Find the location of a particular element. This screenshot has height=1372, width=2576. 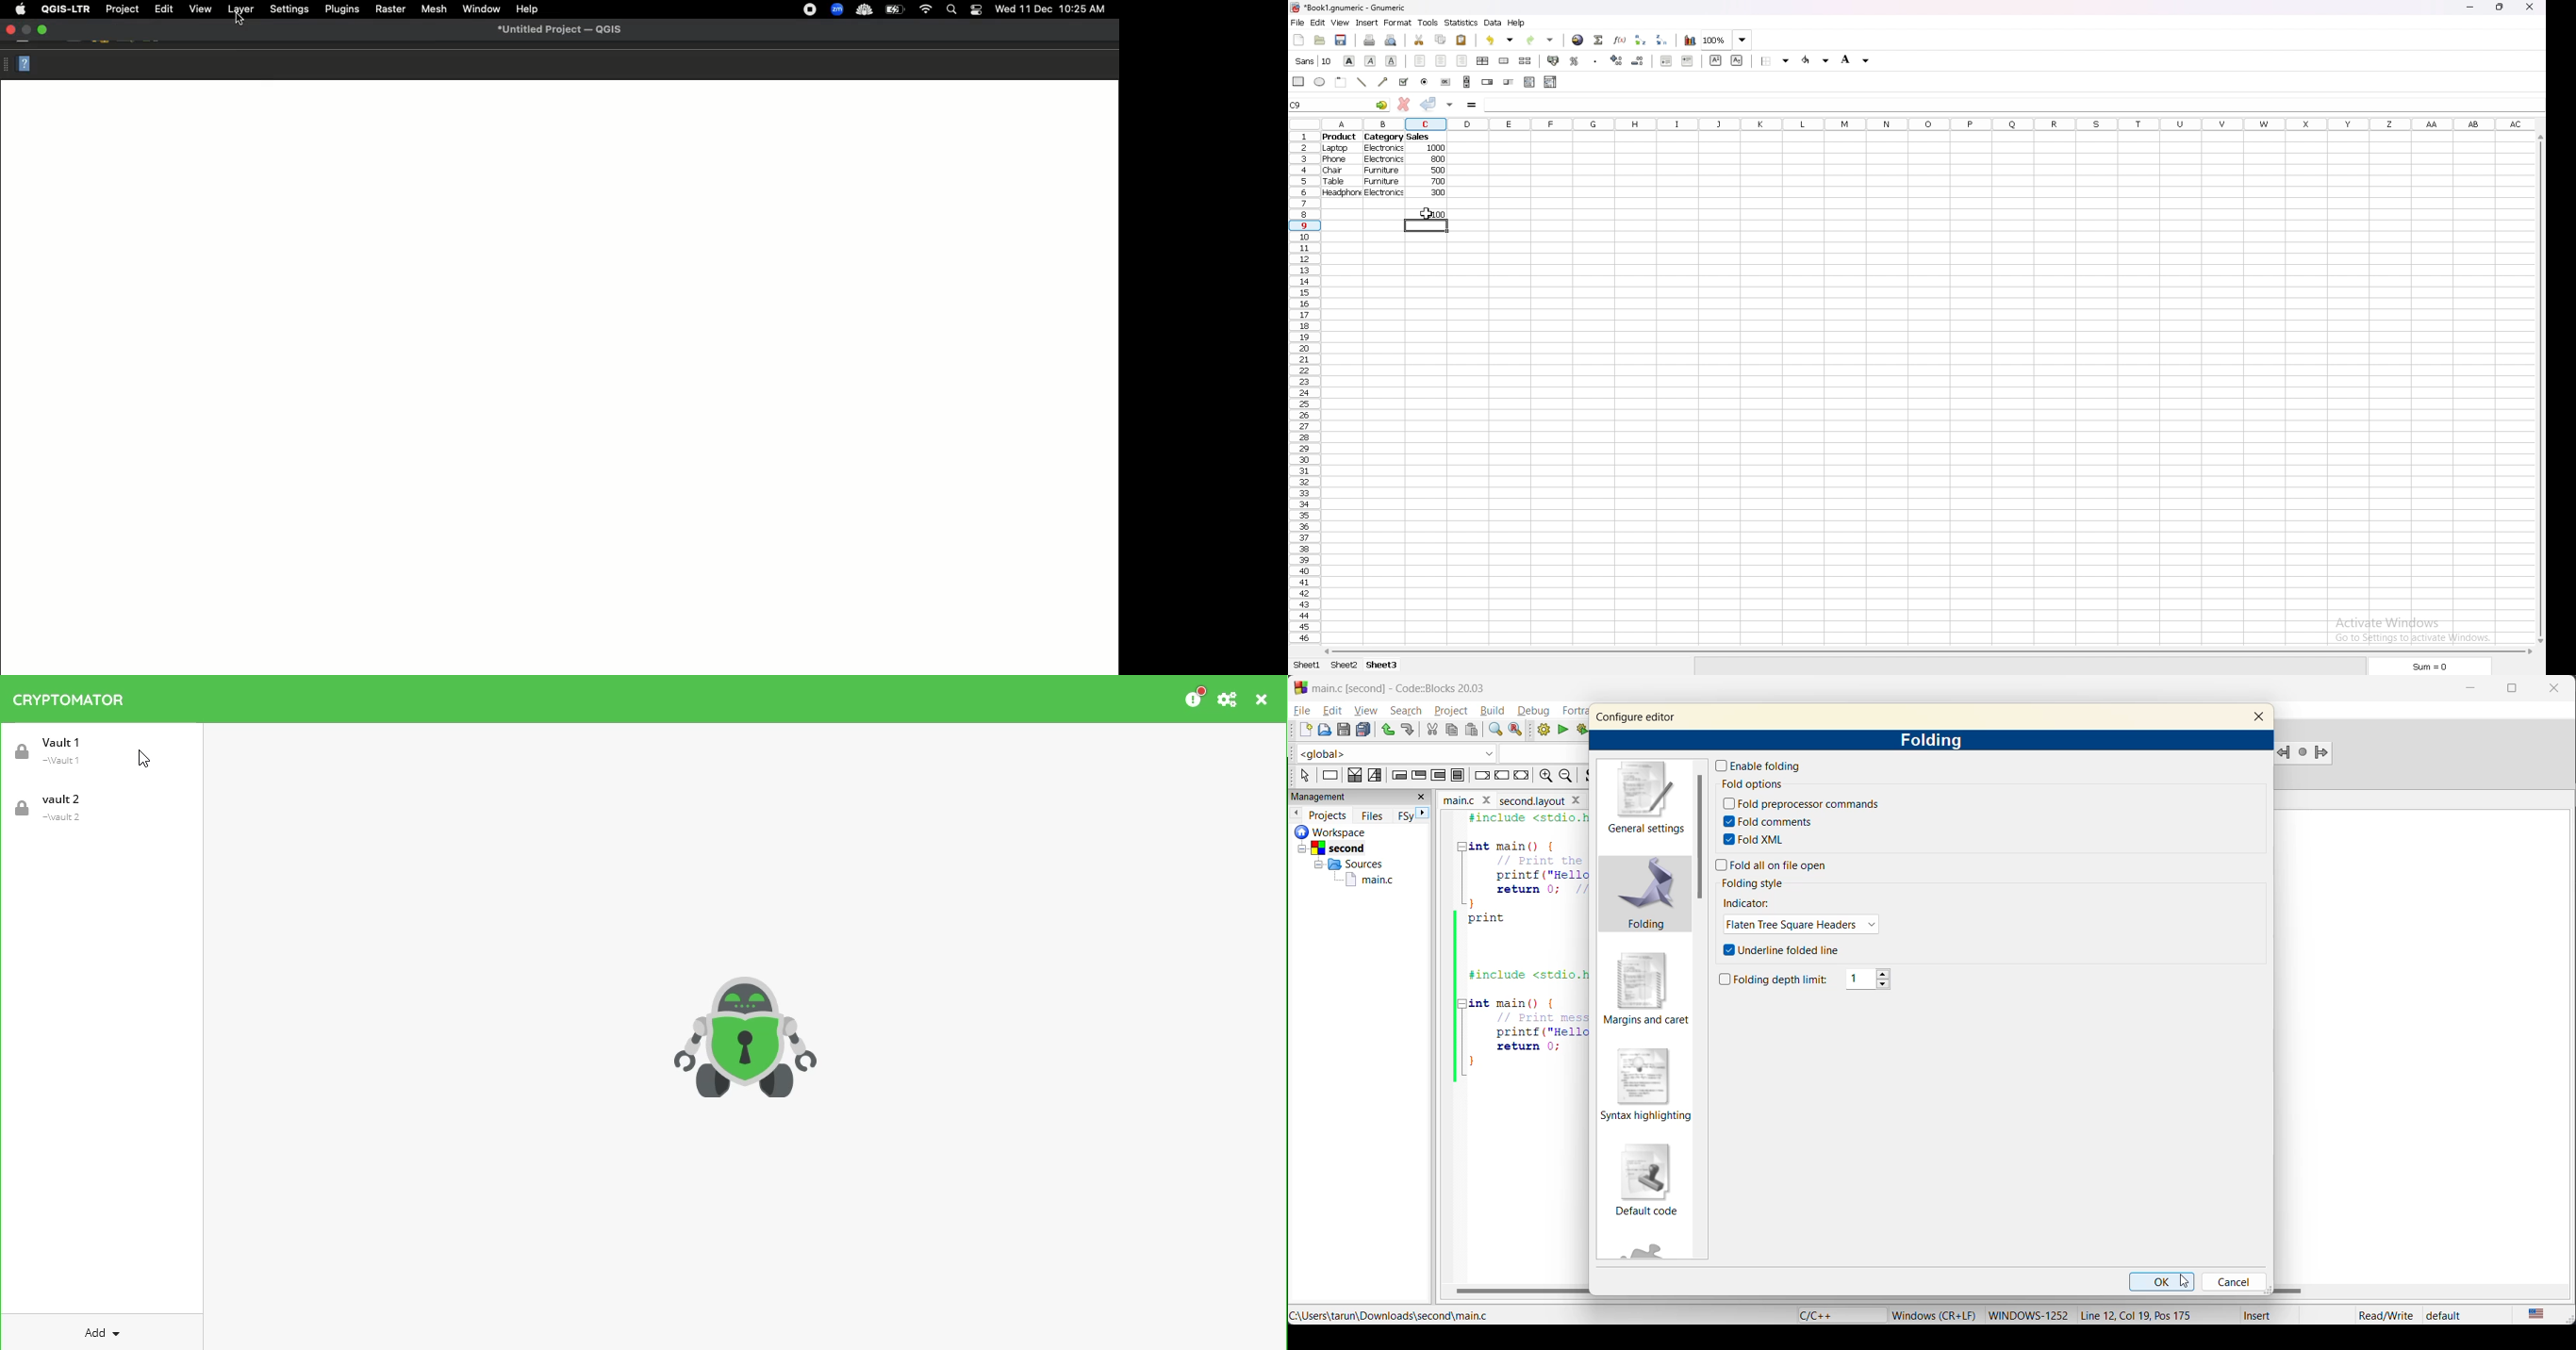

save is located at coordinates (1341, 40).